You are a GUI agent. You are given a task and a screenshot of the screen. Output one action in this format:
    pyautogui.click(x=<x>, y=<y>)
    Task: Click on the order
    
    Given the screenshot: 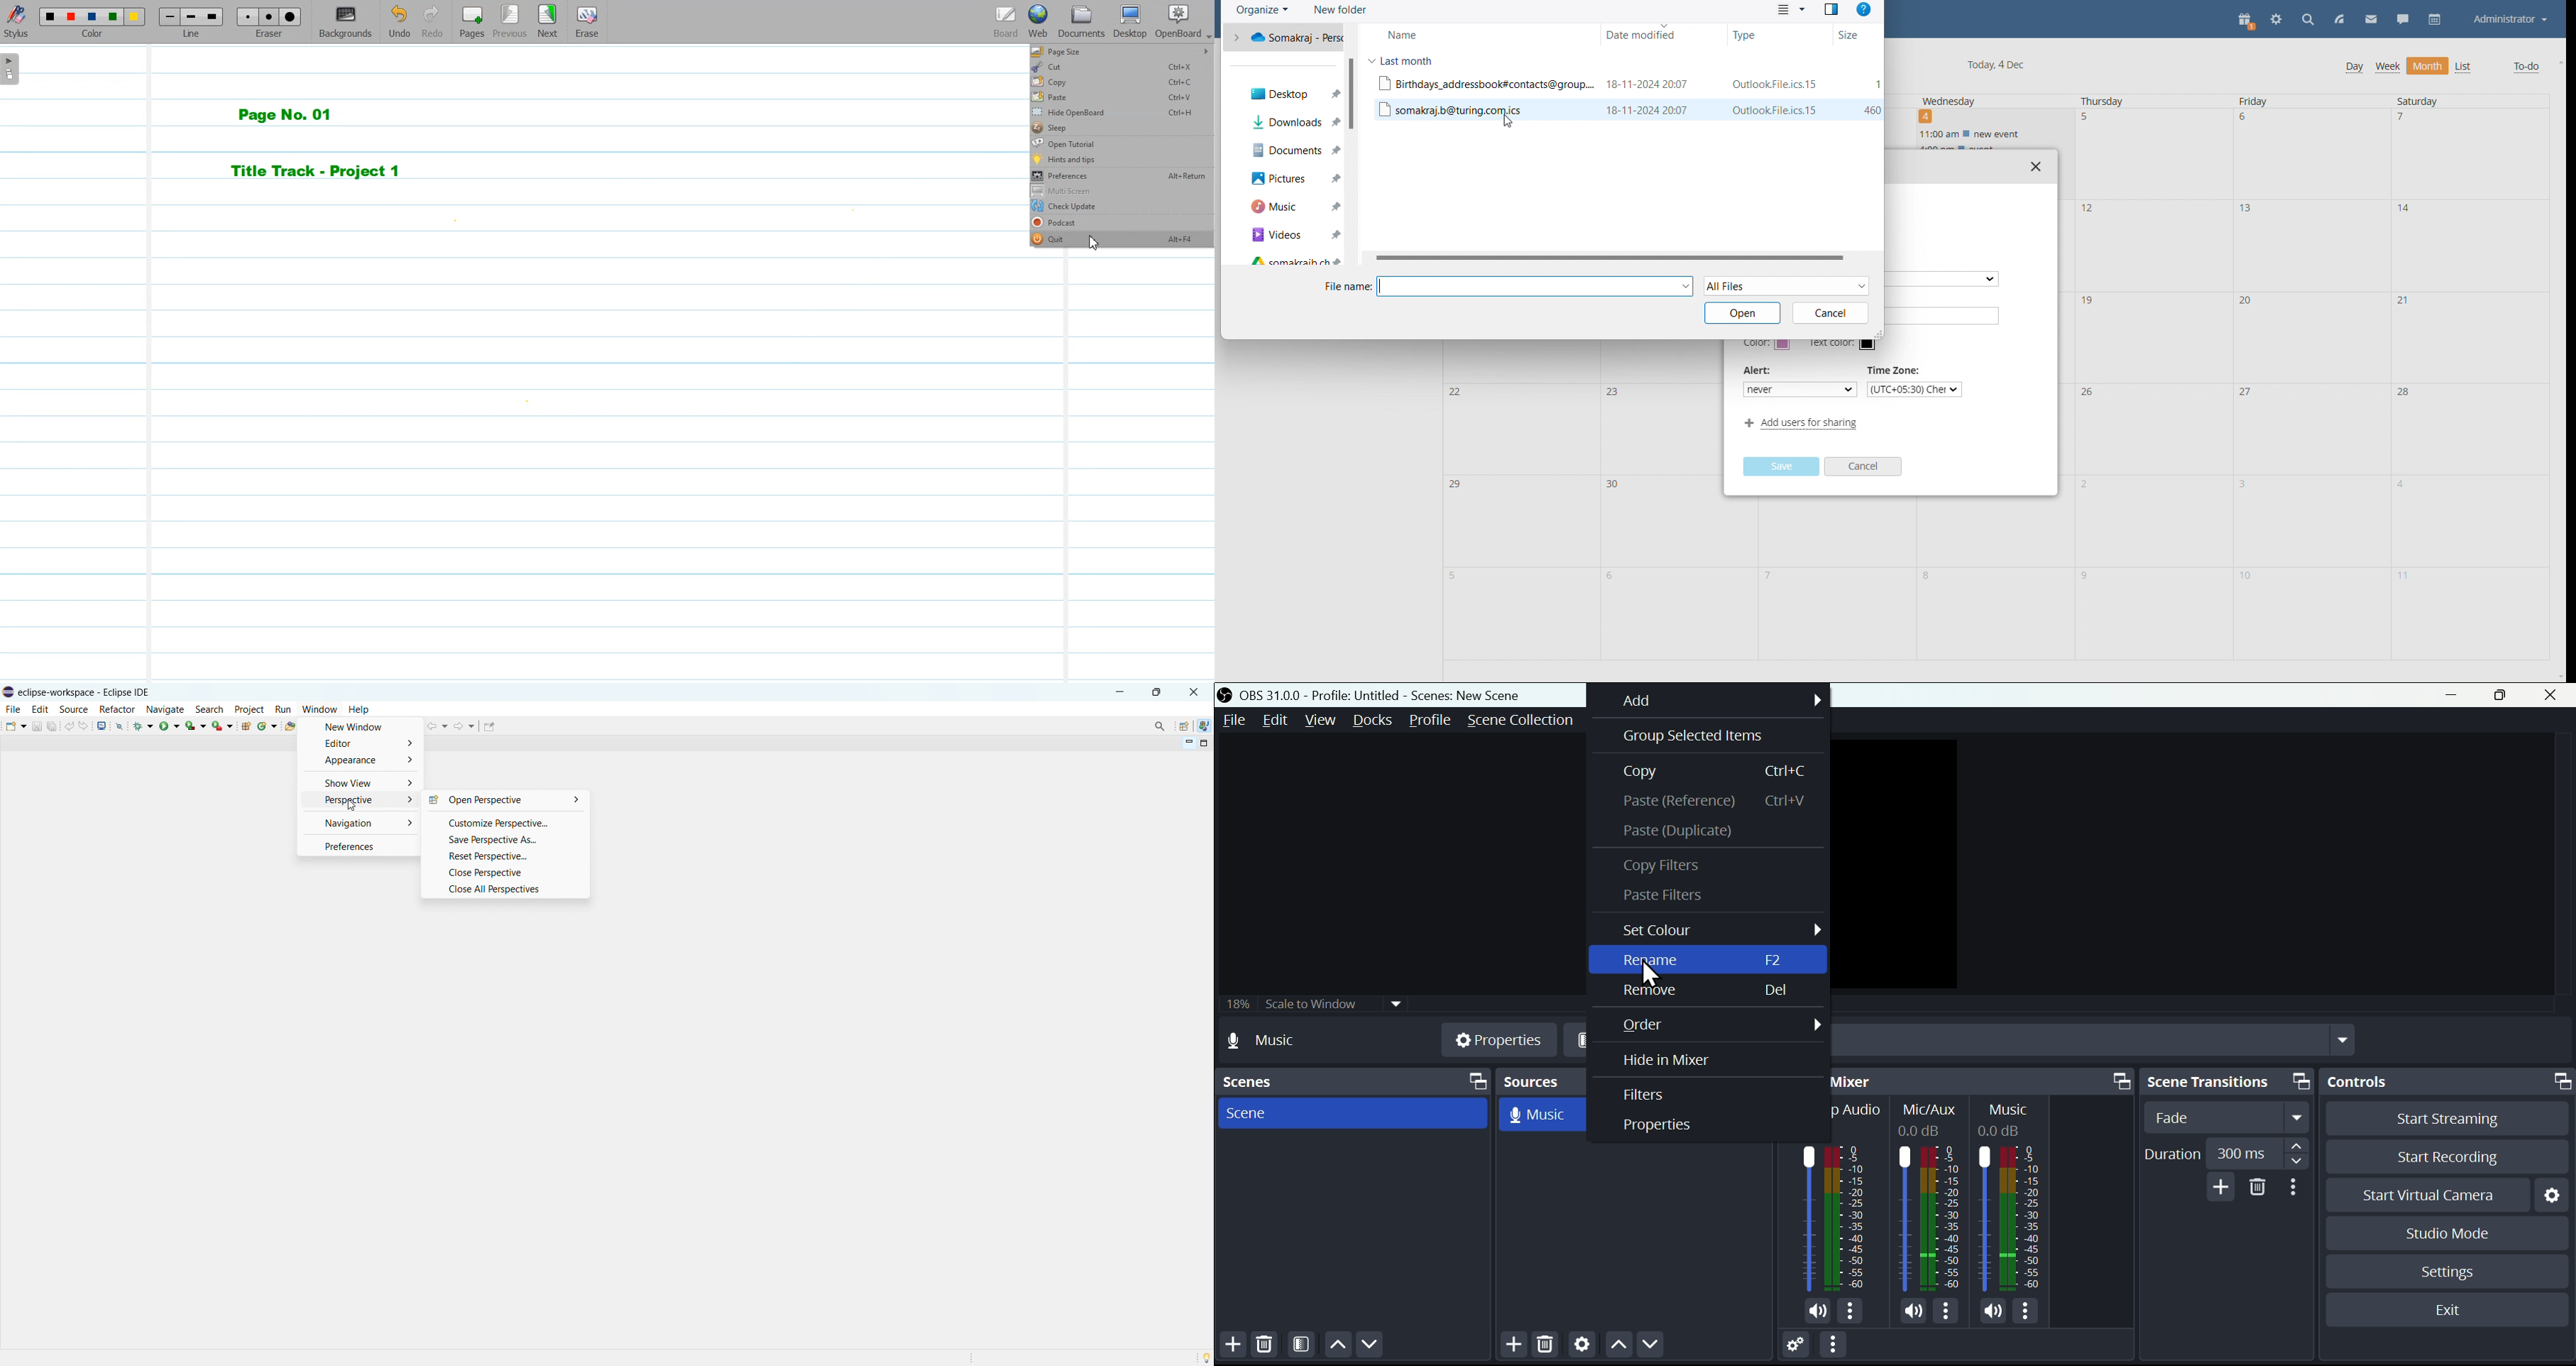 What is the action you would take?
    pyautogui.click(x=1719, y=1027)
    